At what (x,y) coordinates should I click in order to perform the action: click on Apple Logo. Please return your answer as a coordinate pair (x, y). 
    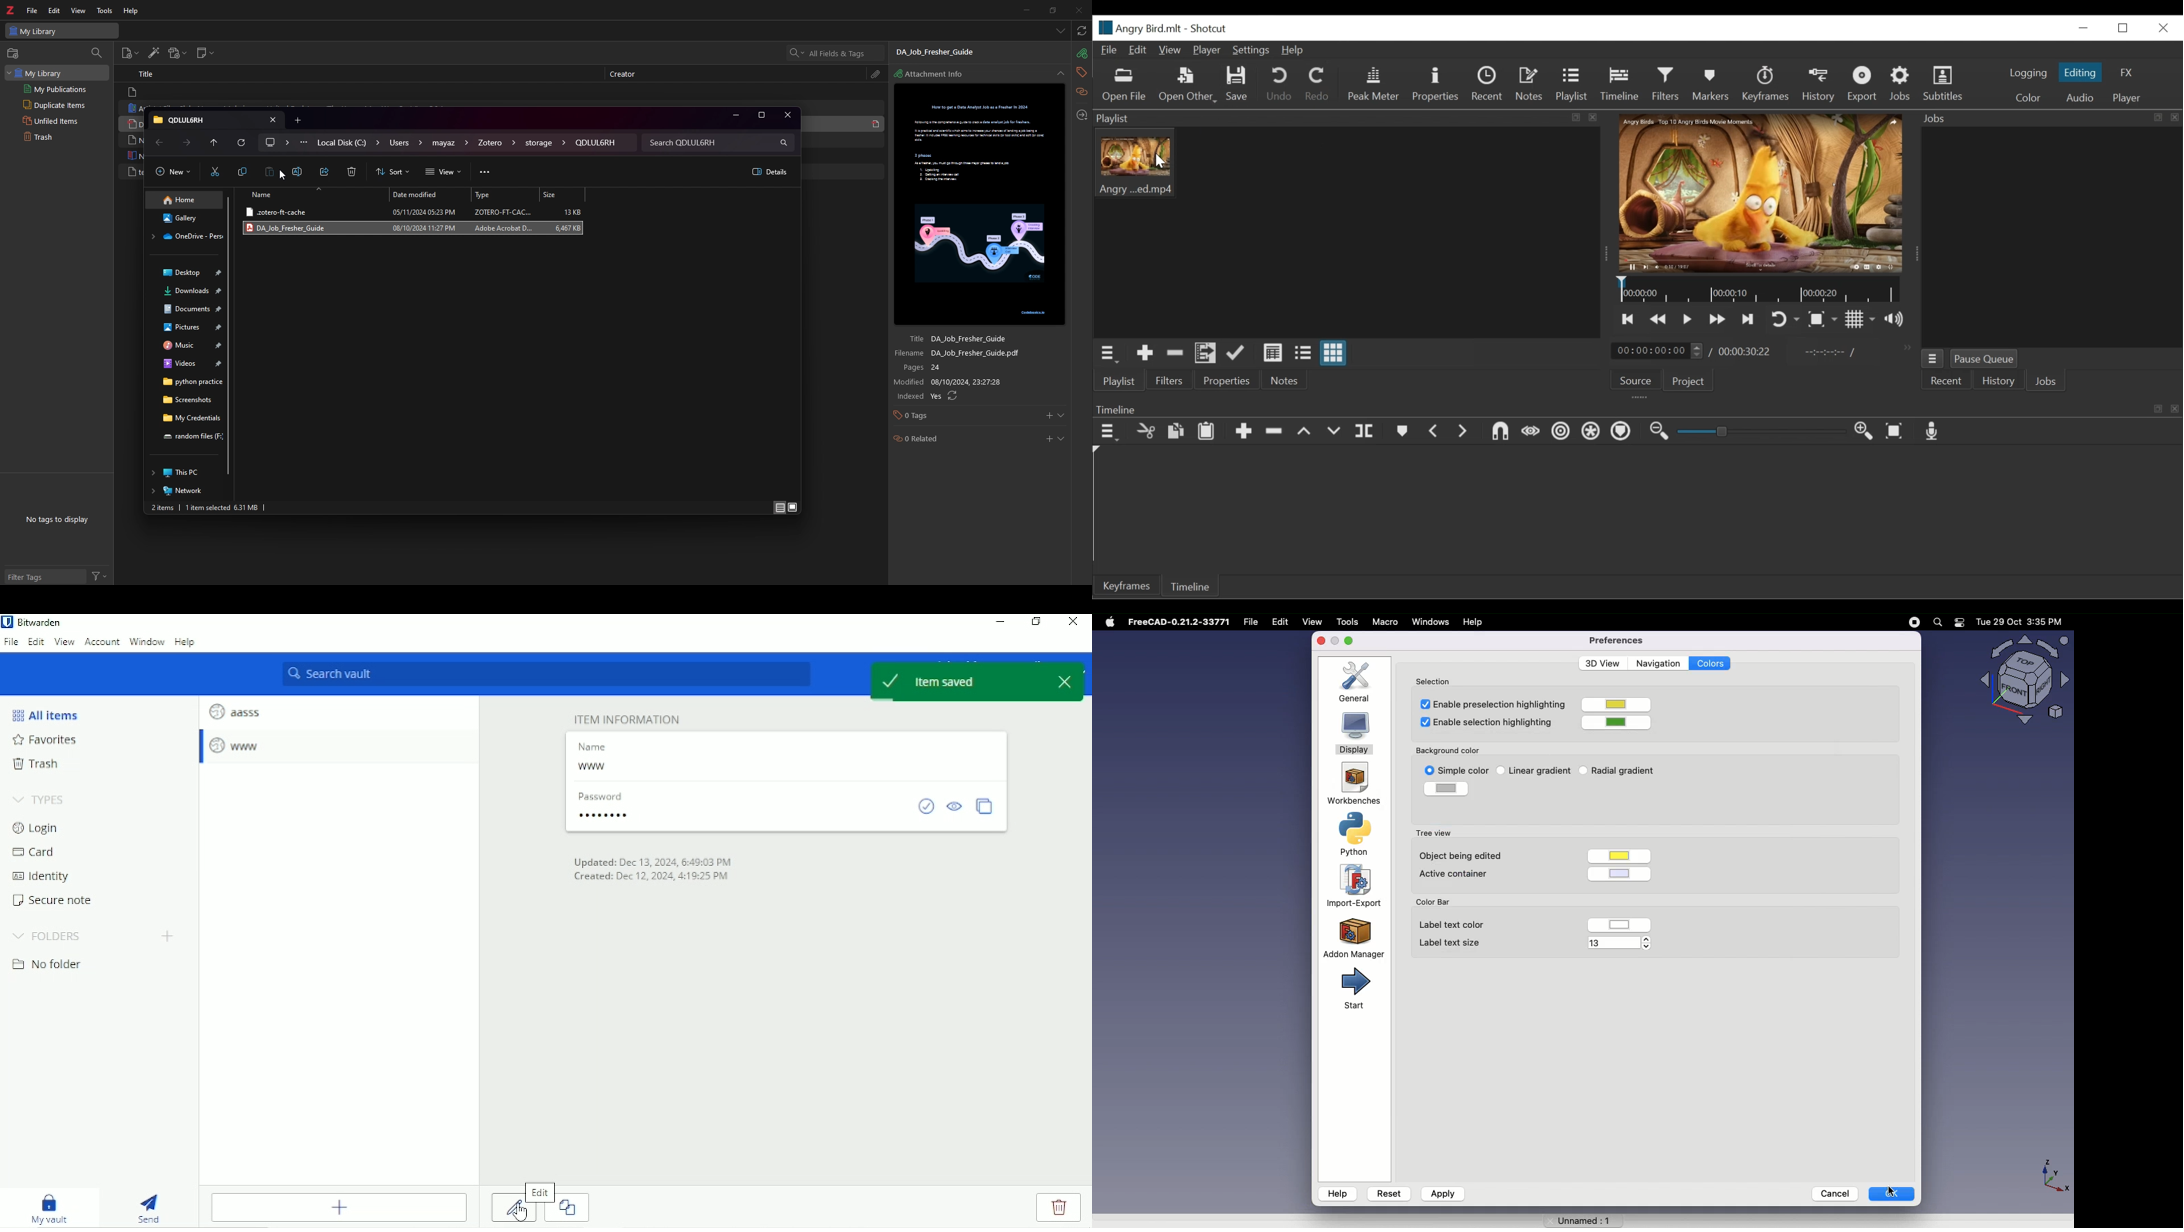
    Looking at the image, I should click on (1110, 622).